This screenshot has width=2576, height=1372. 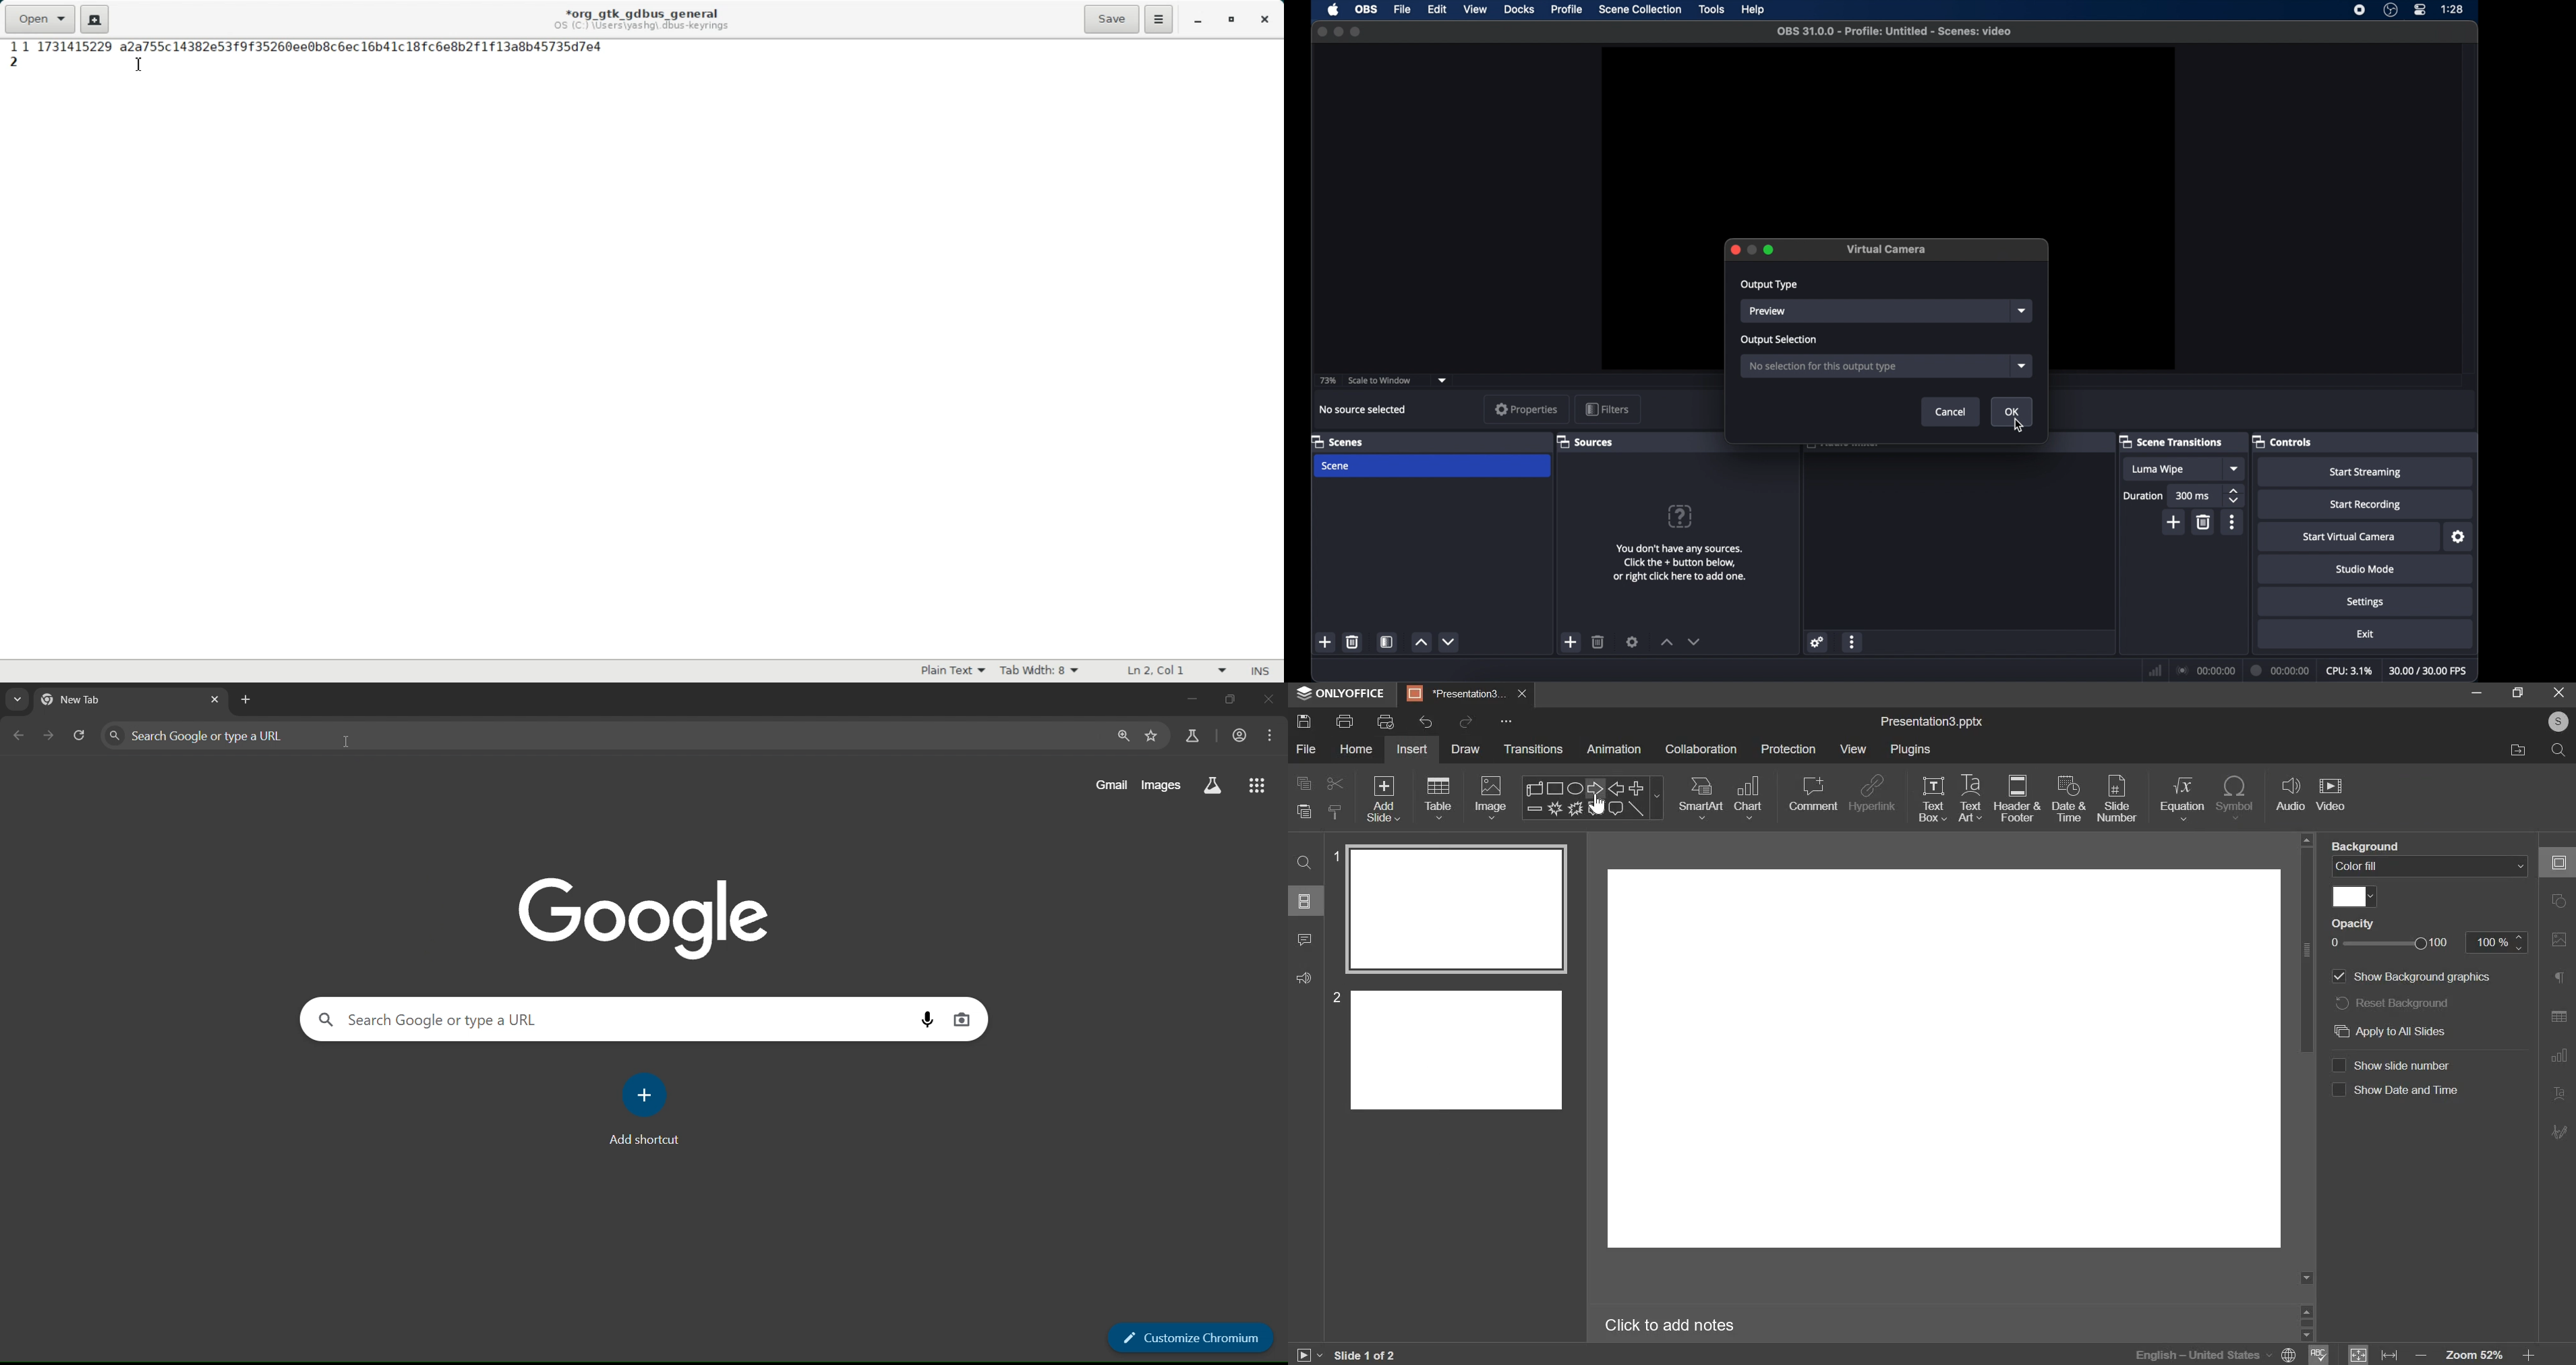 I want to click on start streaming, so click(x=2365, y=471).